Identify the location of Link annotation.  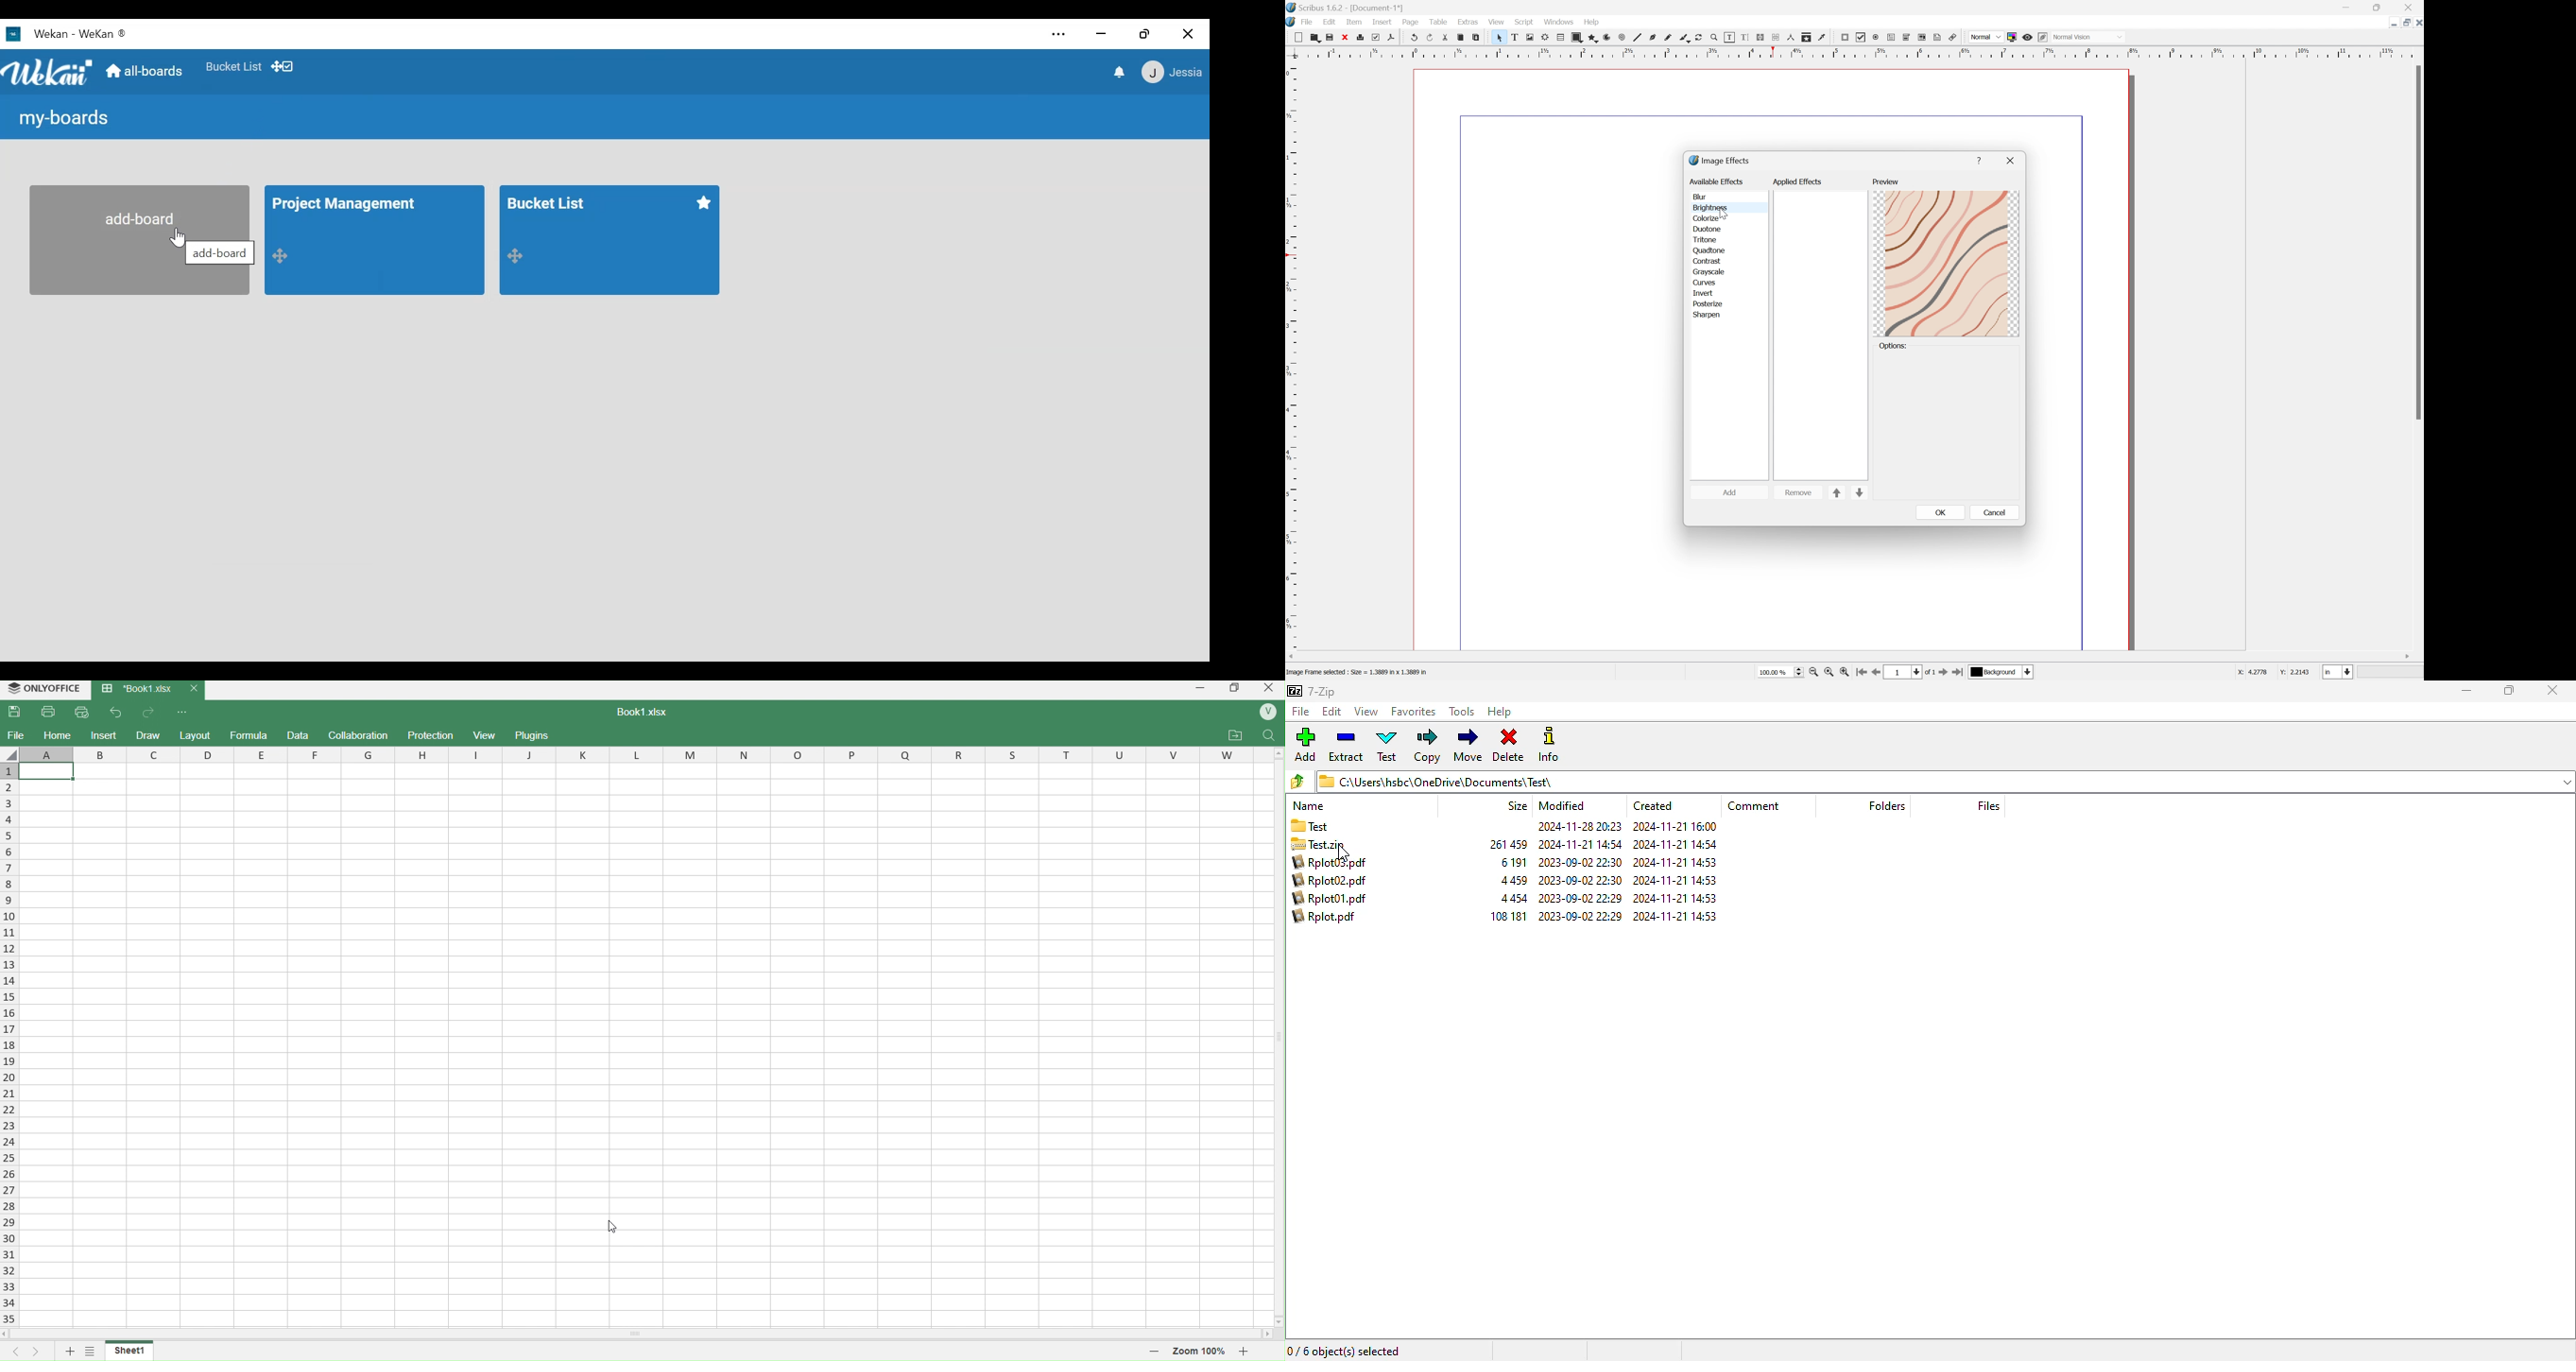
(1954, 35).